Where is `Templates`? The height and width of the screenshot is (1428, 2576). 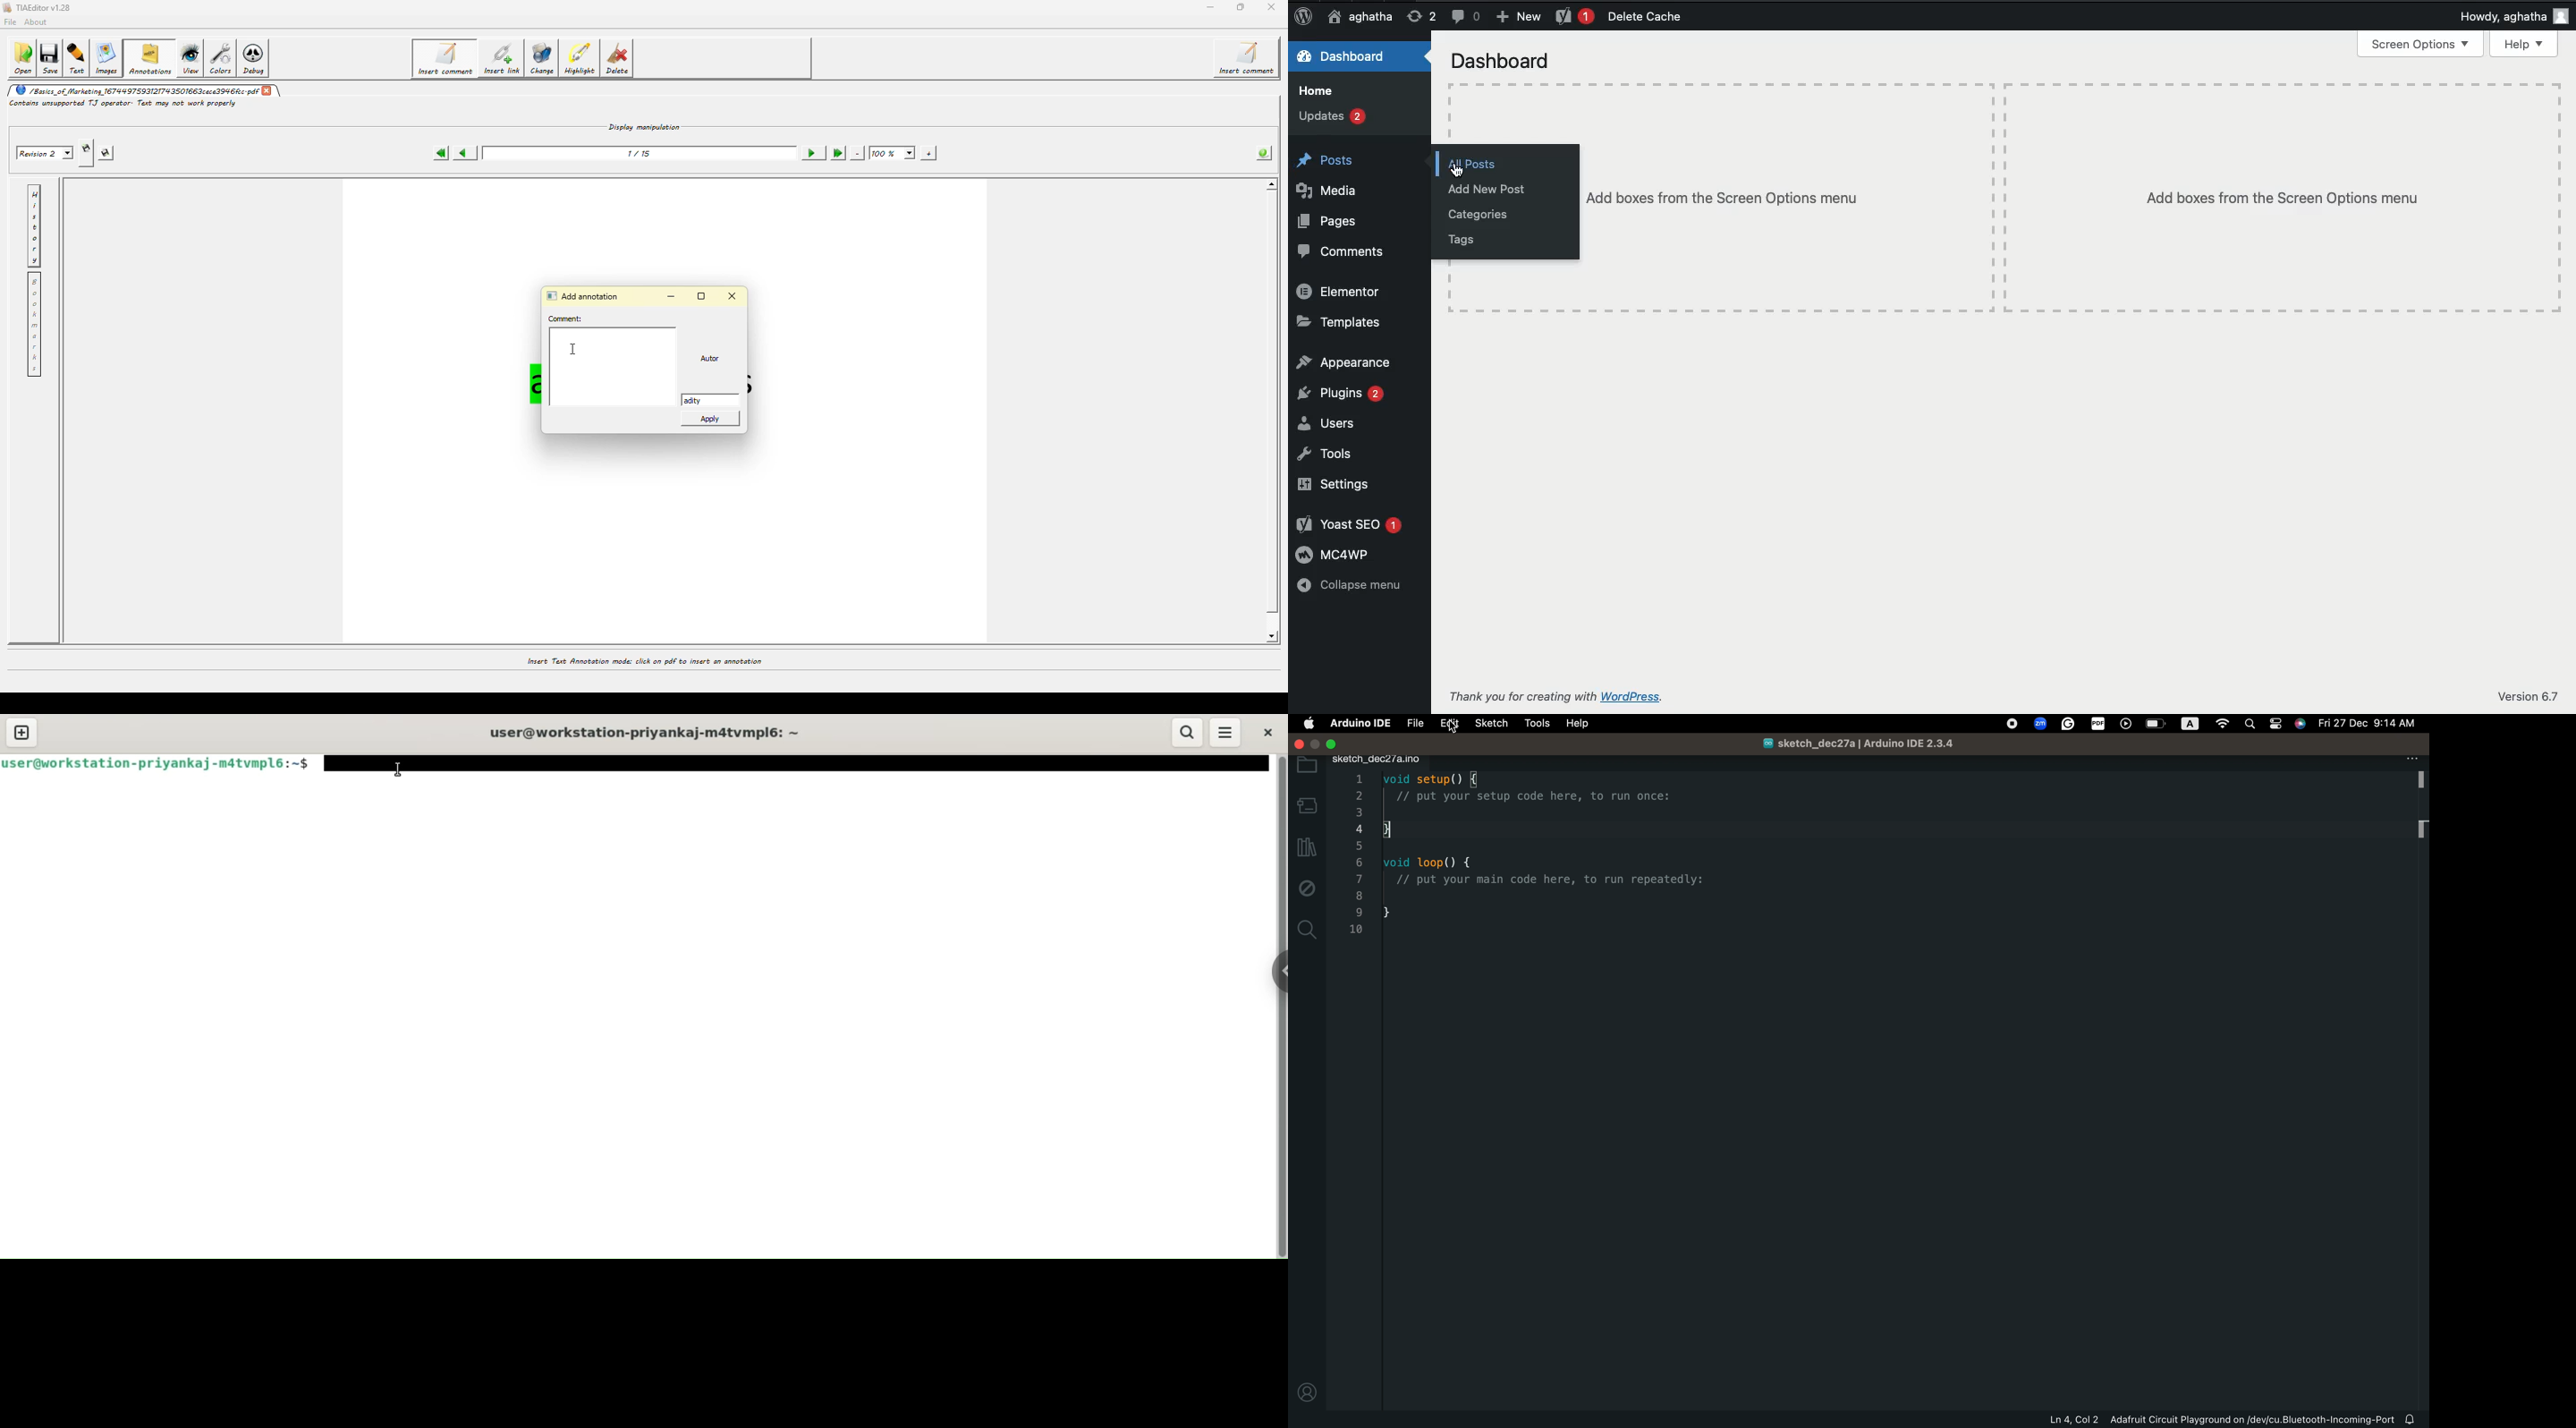
Templates is located at coordinates (1338, 321).